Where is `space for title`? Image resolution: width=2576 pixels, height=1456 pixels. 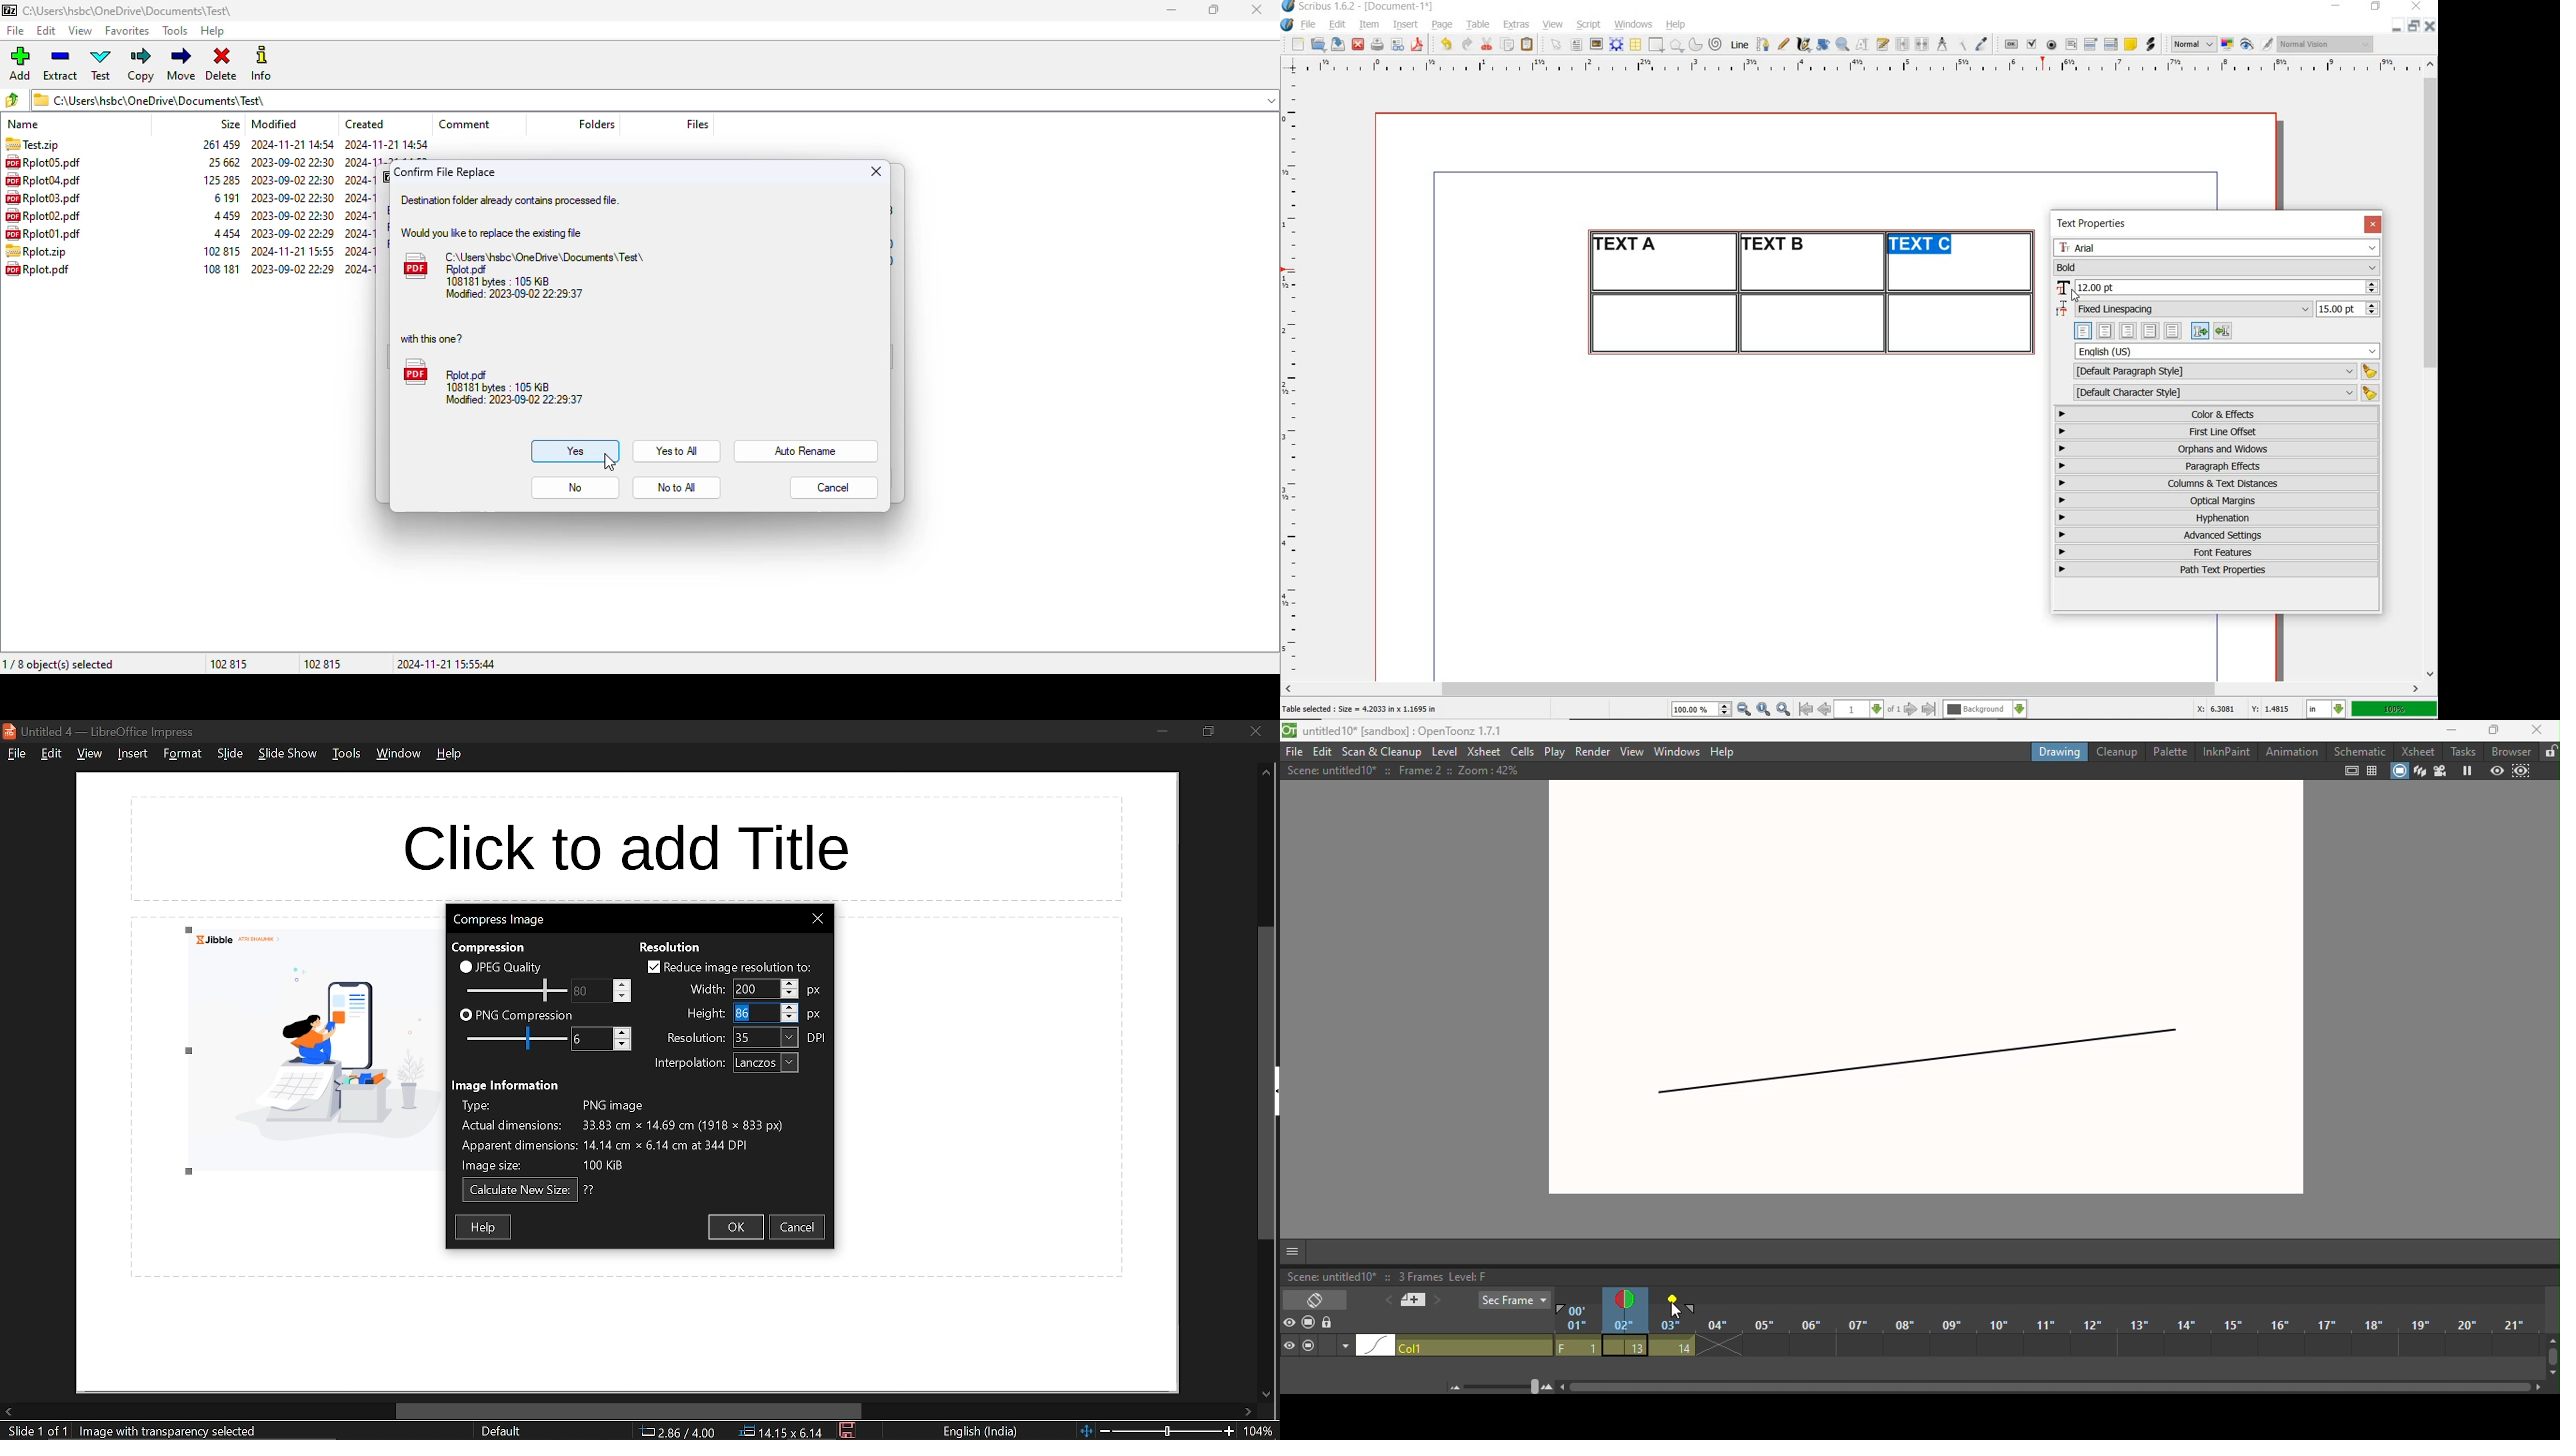
space for title is located at coordinates (626, 848).